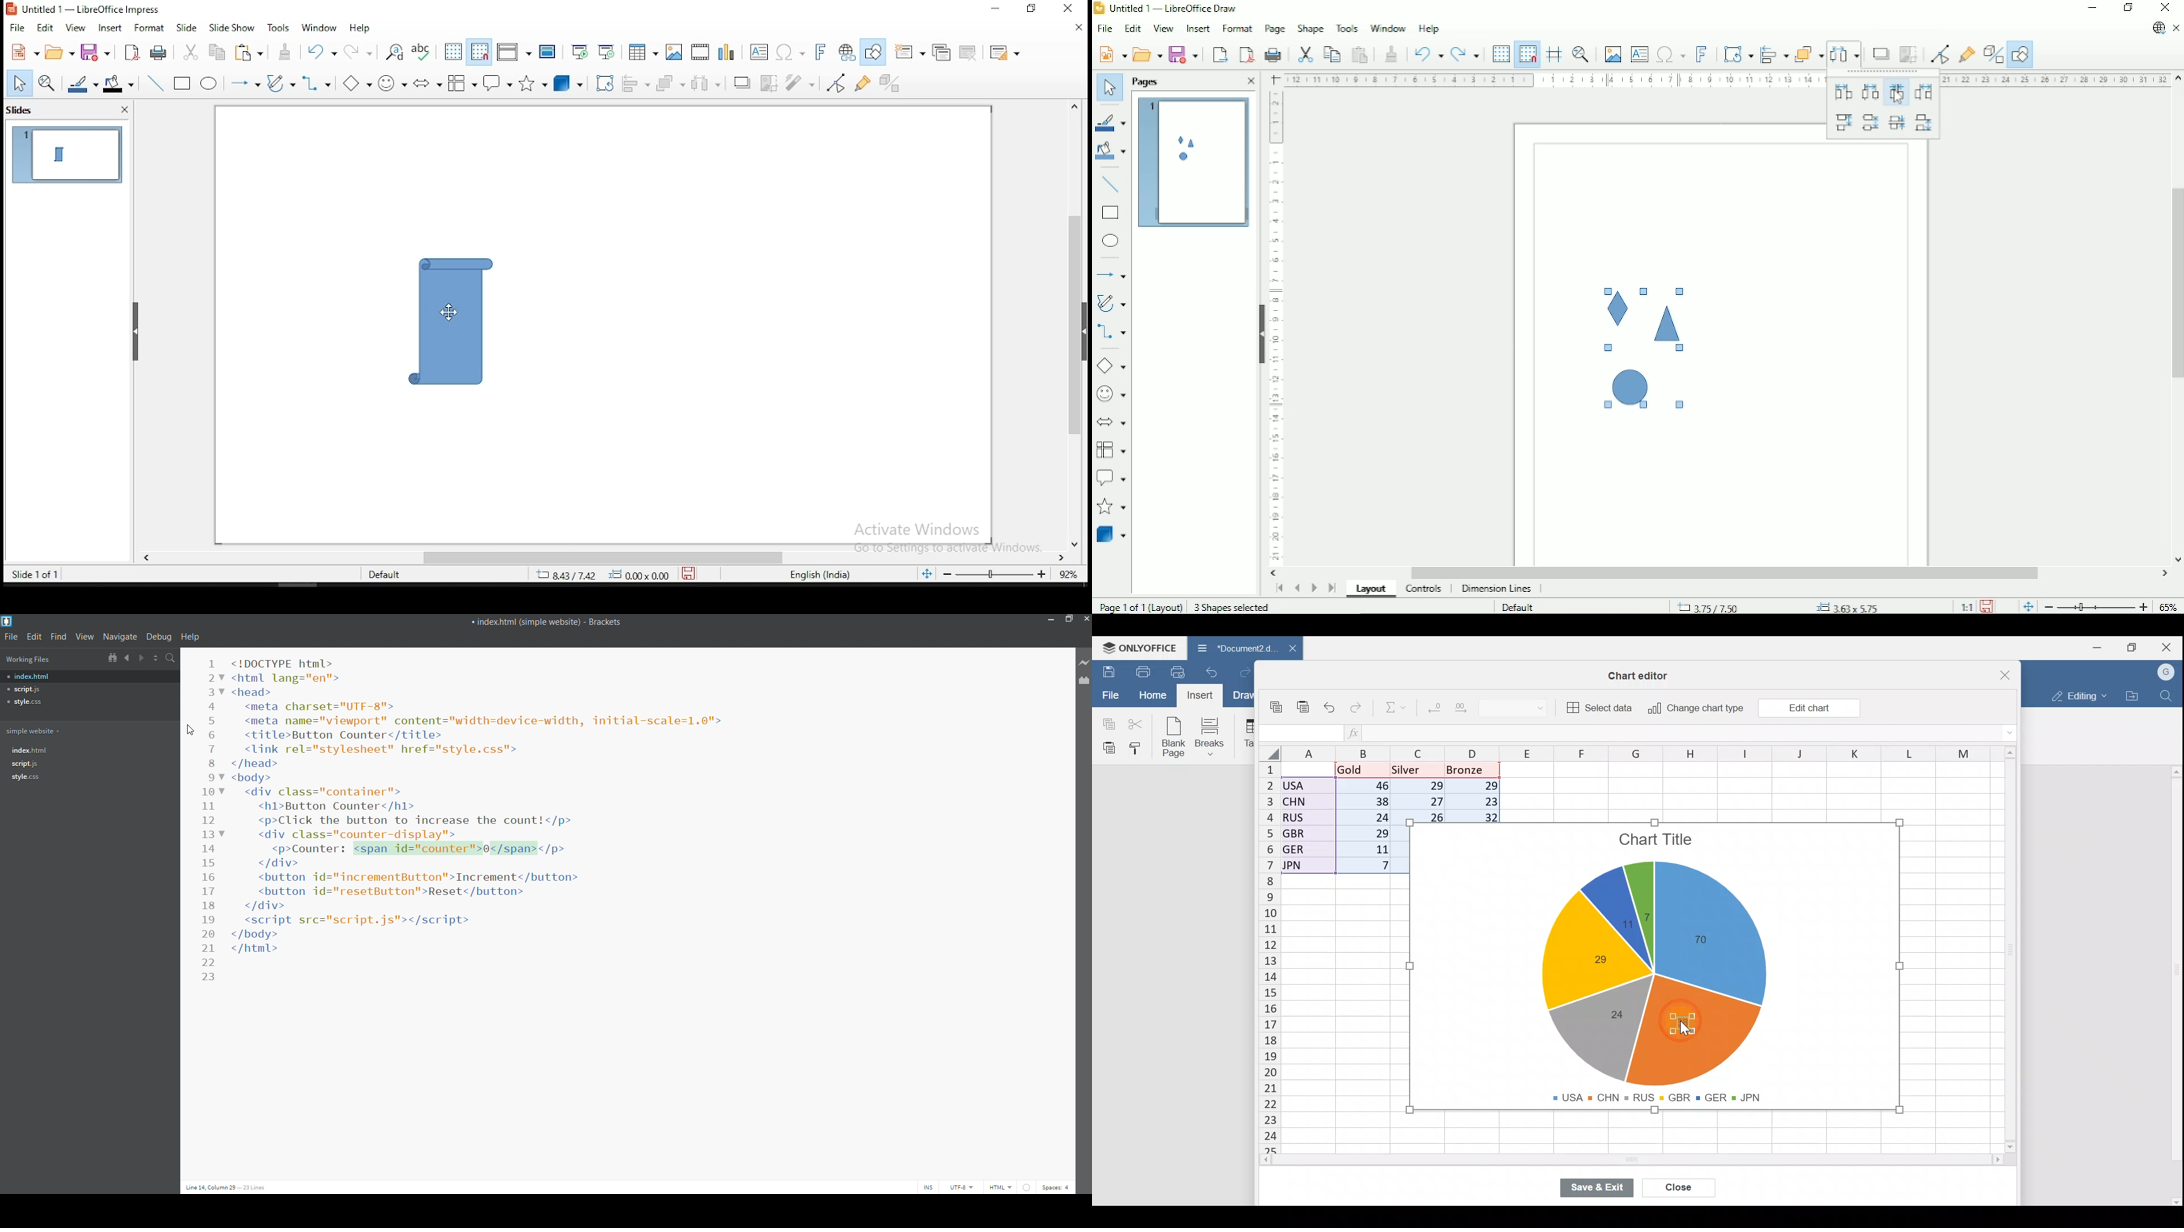 The image size is (2184, 1232). Describe the element at coordinates (1250, 82) in the screenshot. I see `Close` at that location.